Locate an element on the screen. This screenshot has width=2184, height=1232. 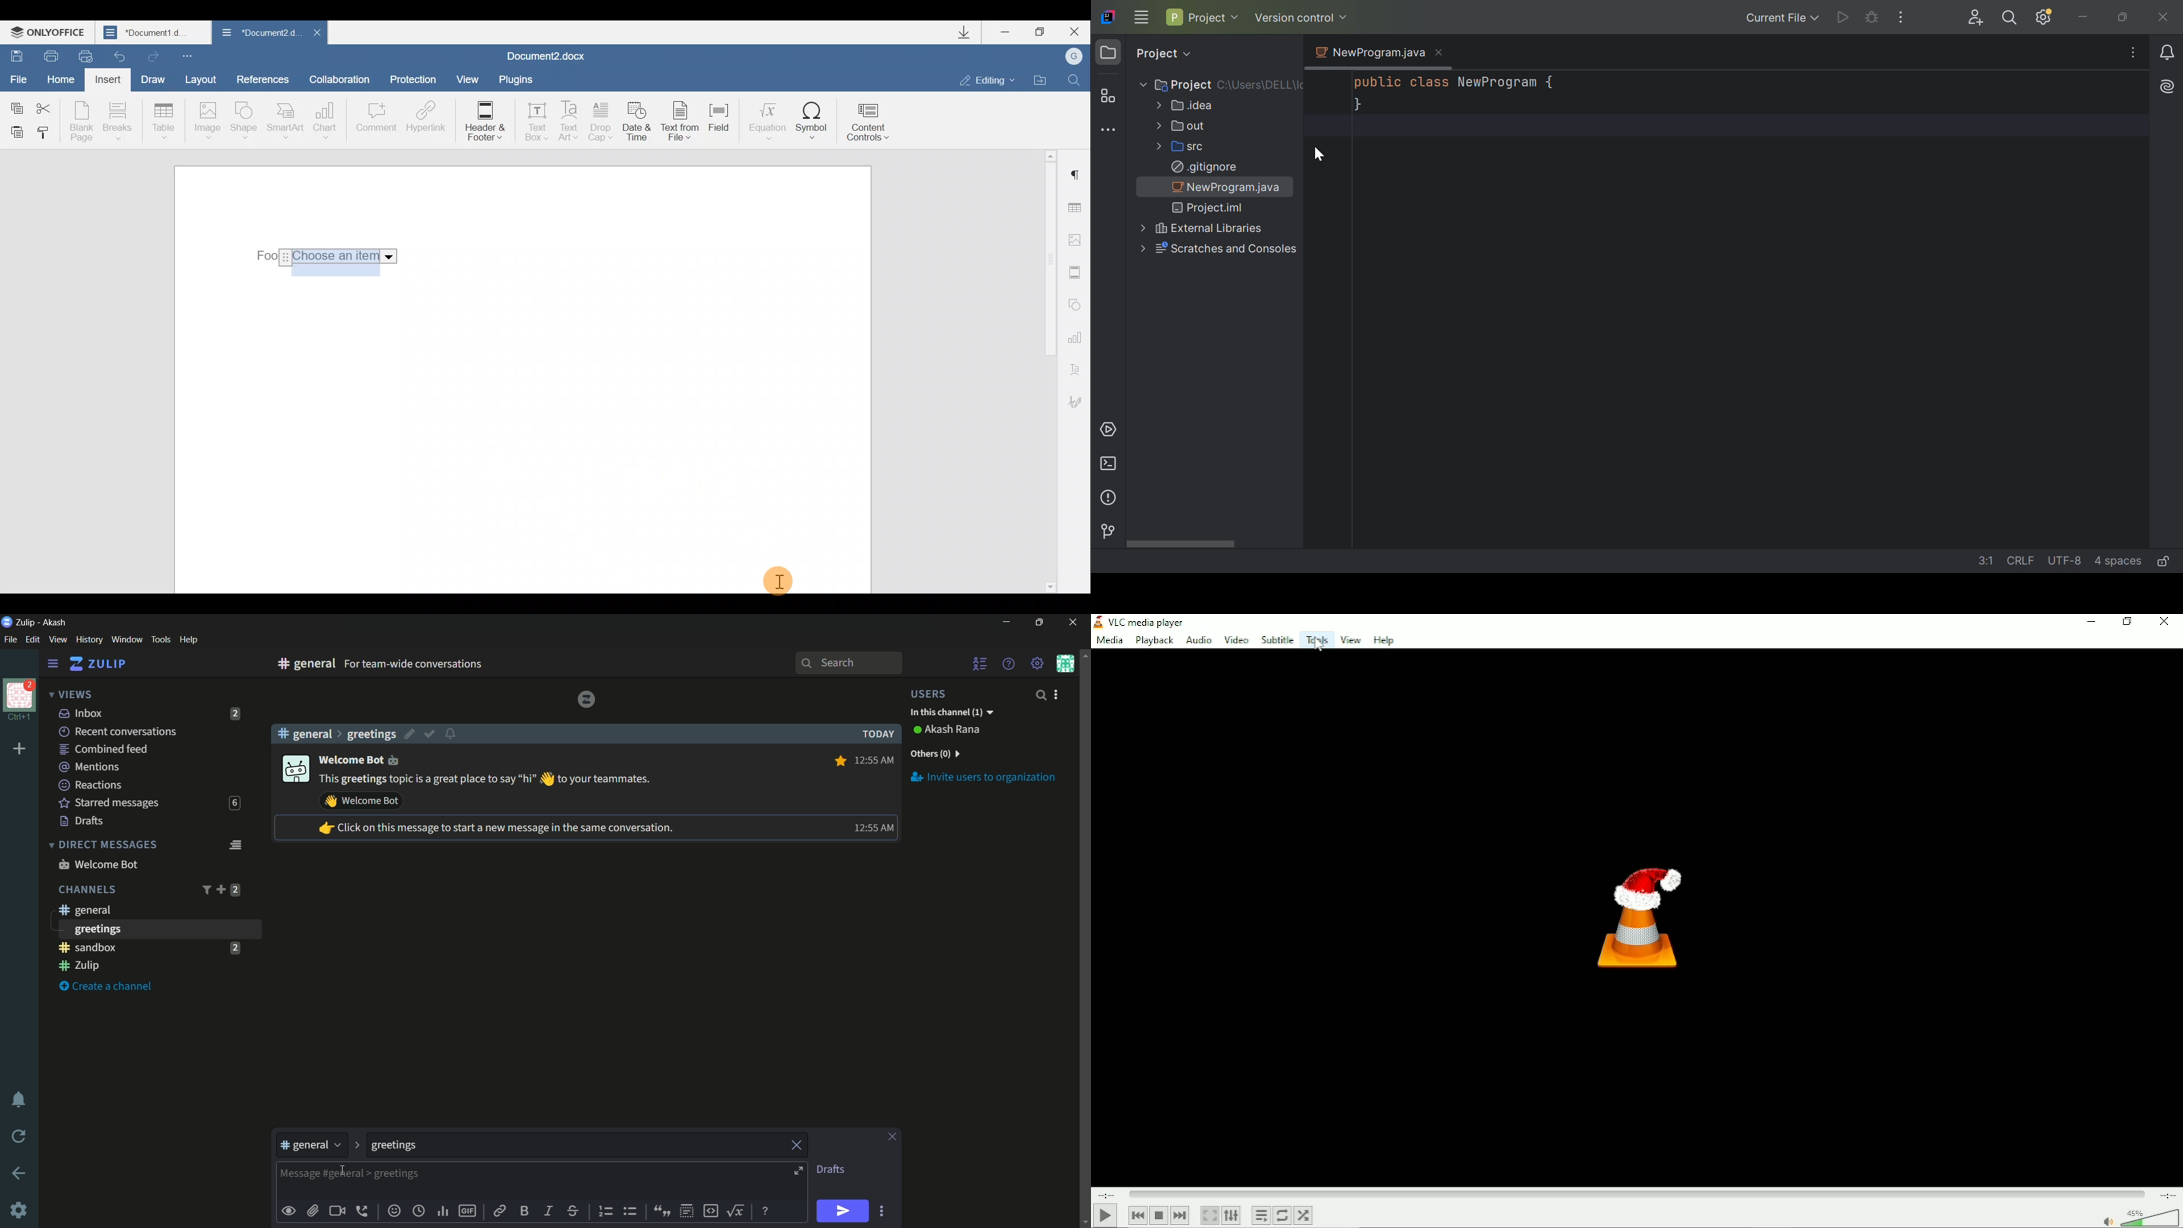
Zulip is located at coordinates (27, 622).